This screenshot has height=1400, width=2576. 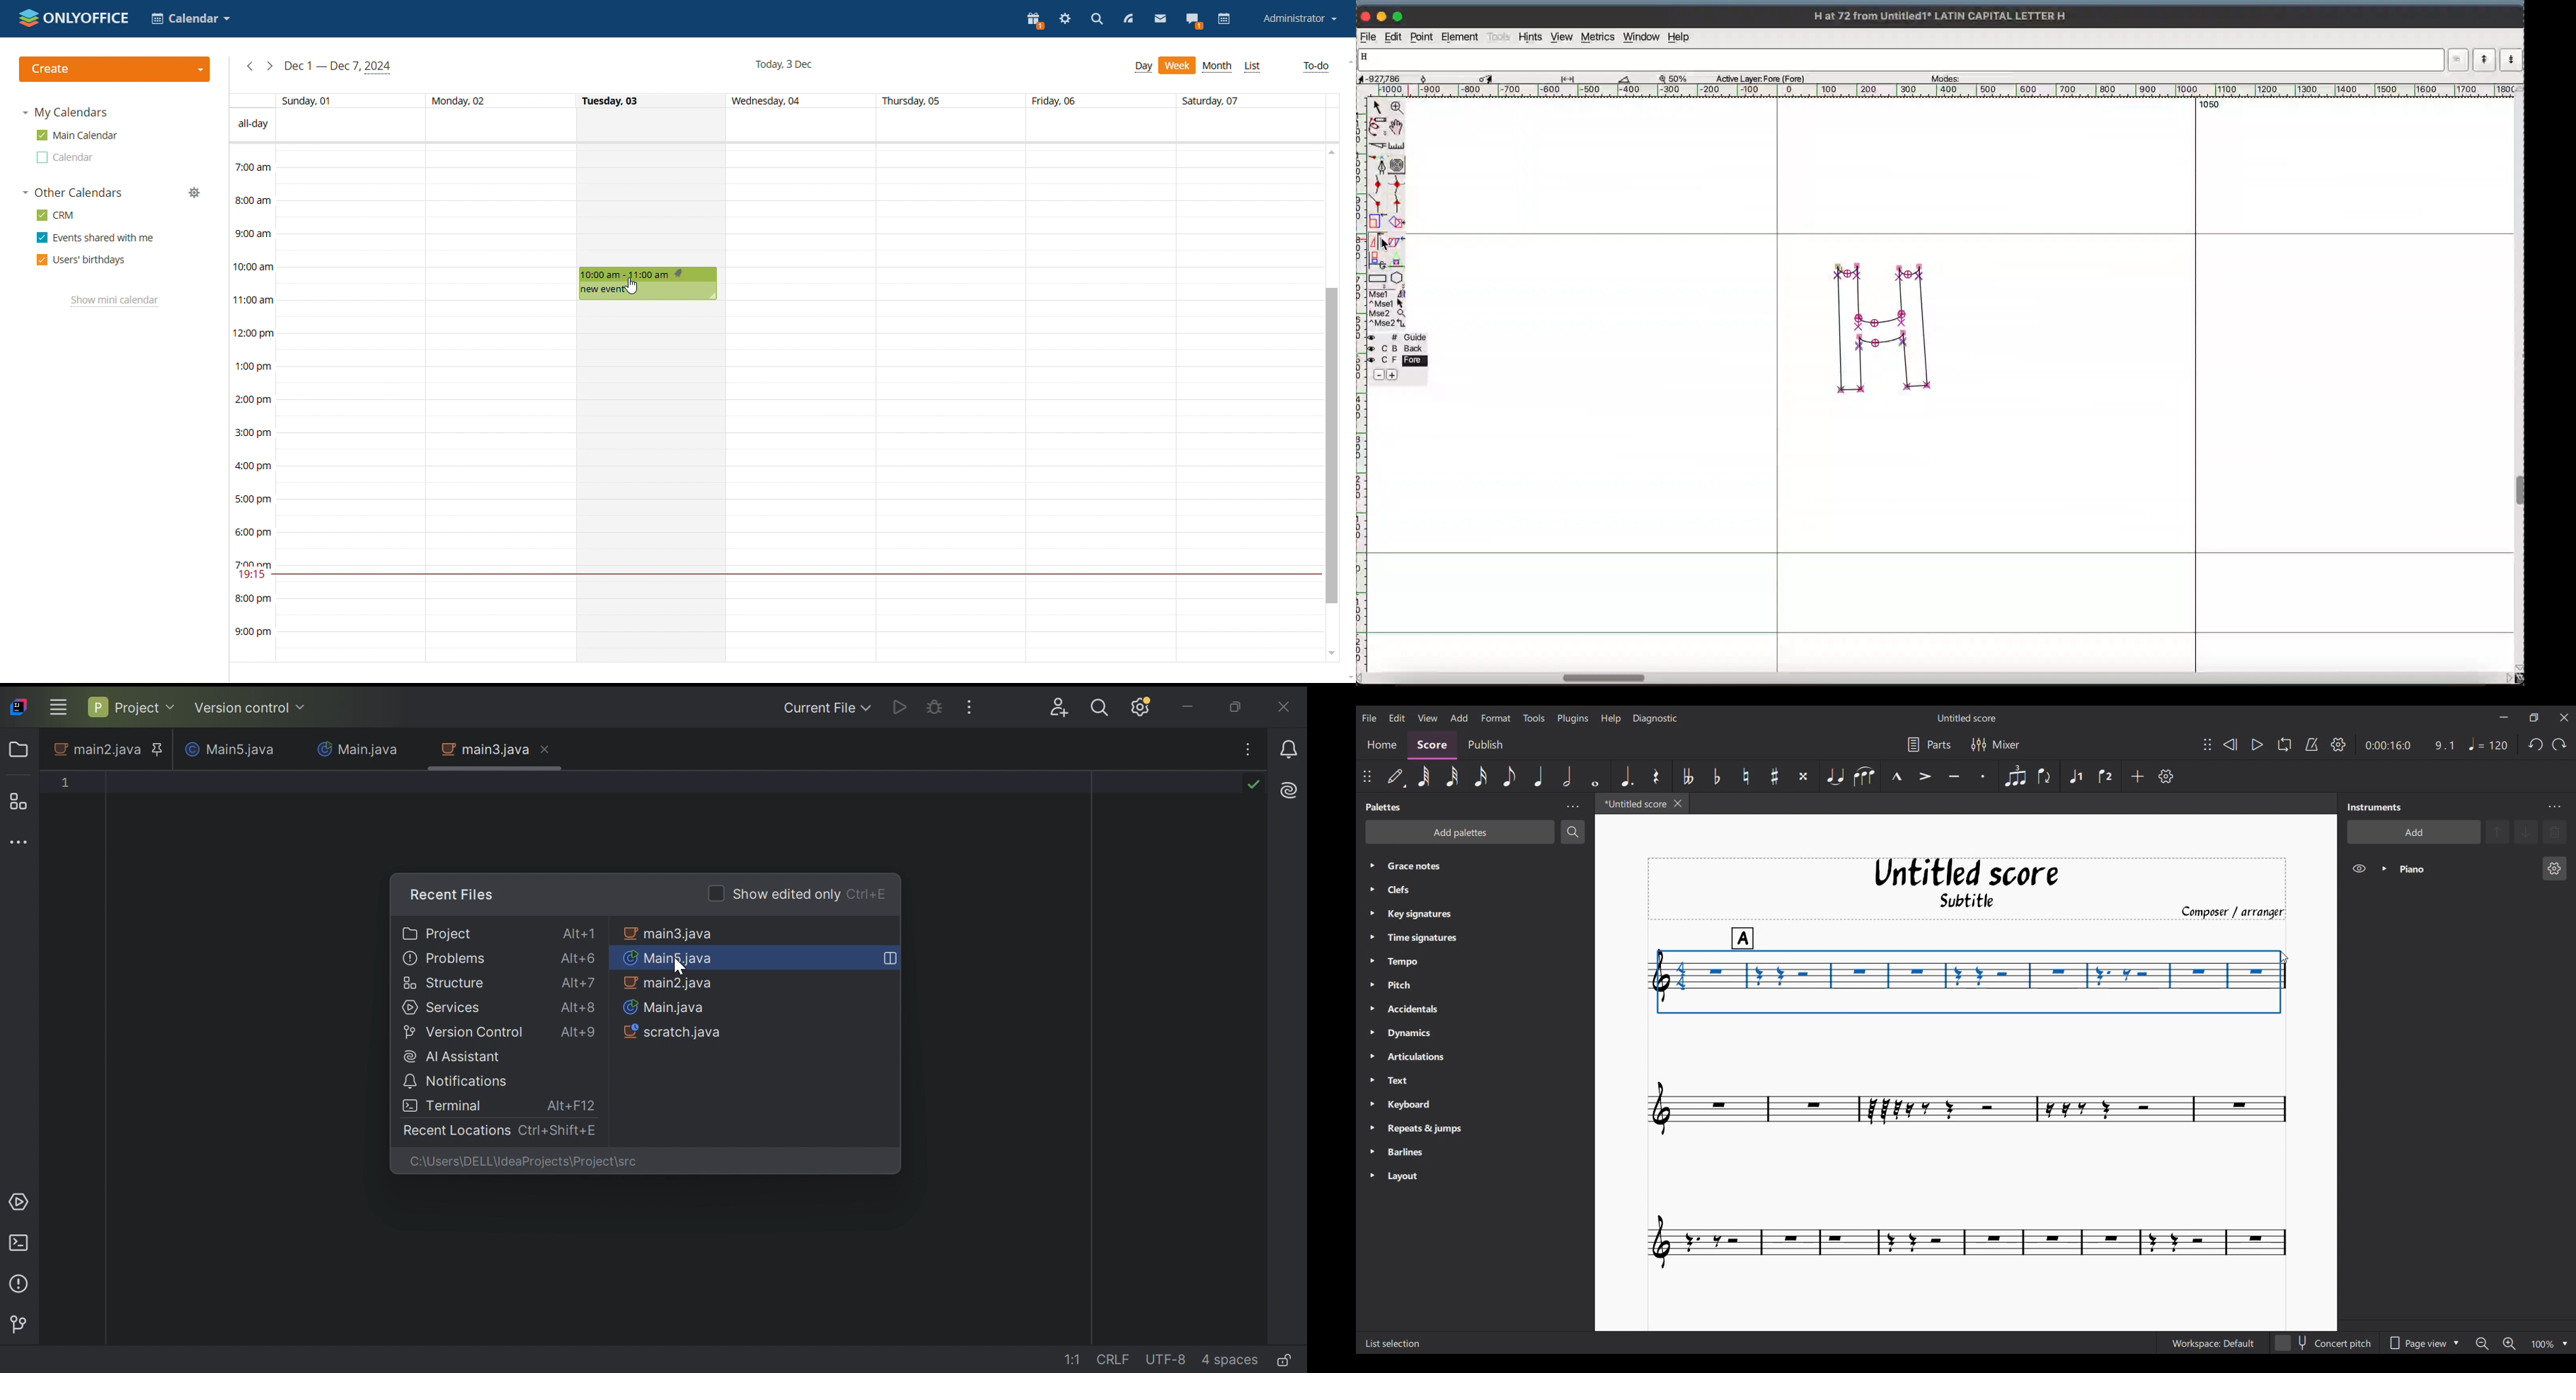 What do you see at coordinates (1347, 678) in the screenshot?
I see `scroll down` at bounding box center [1347, 678].